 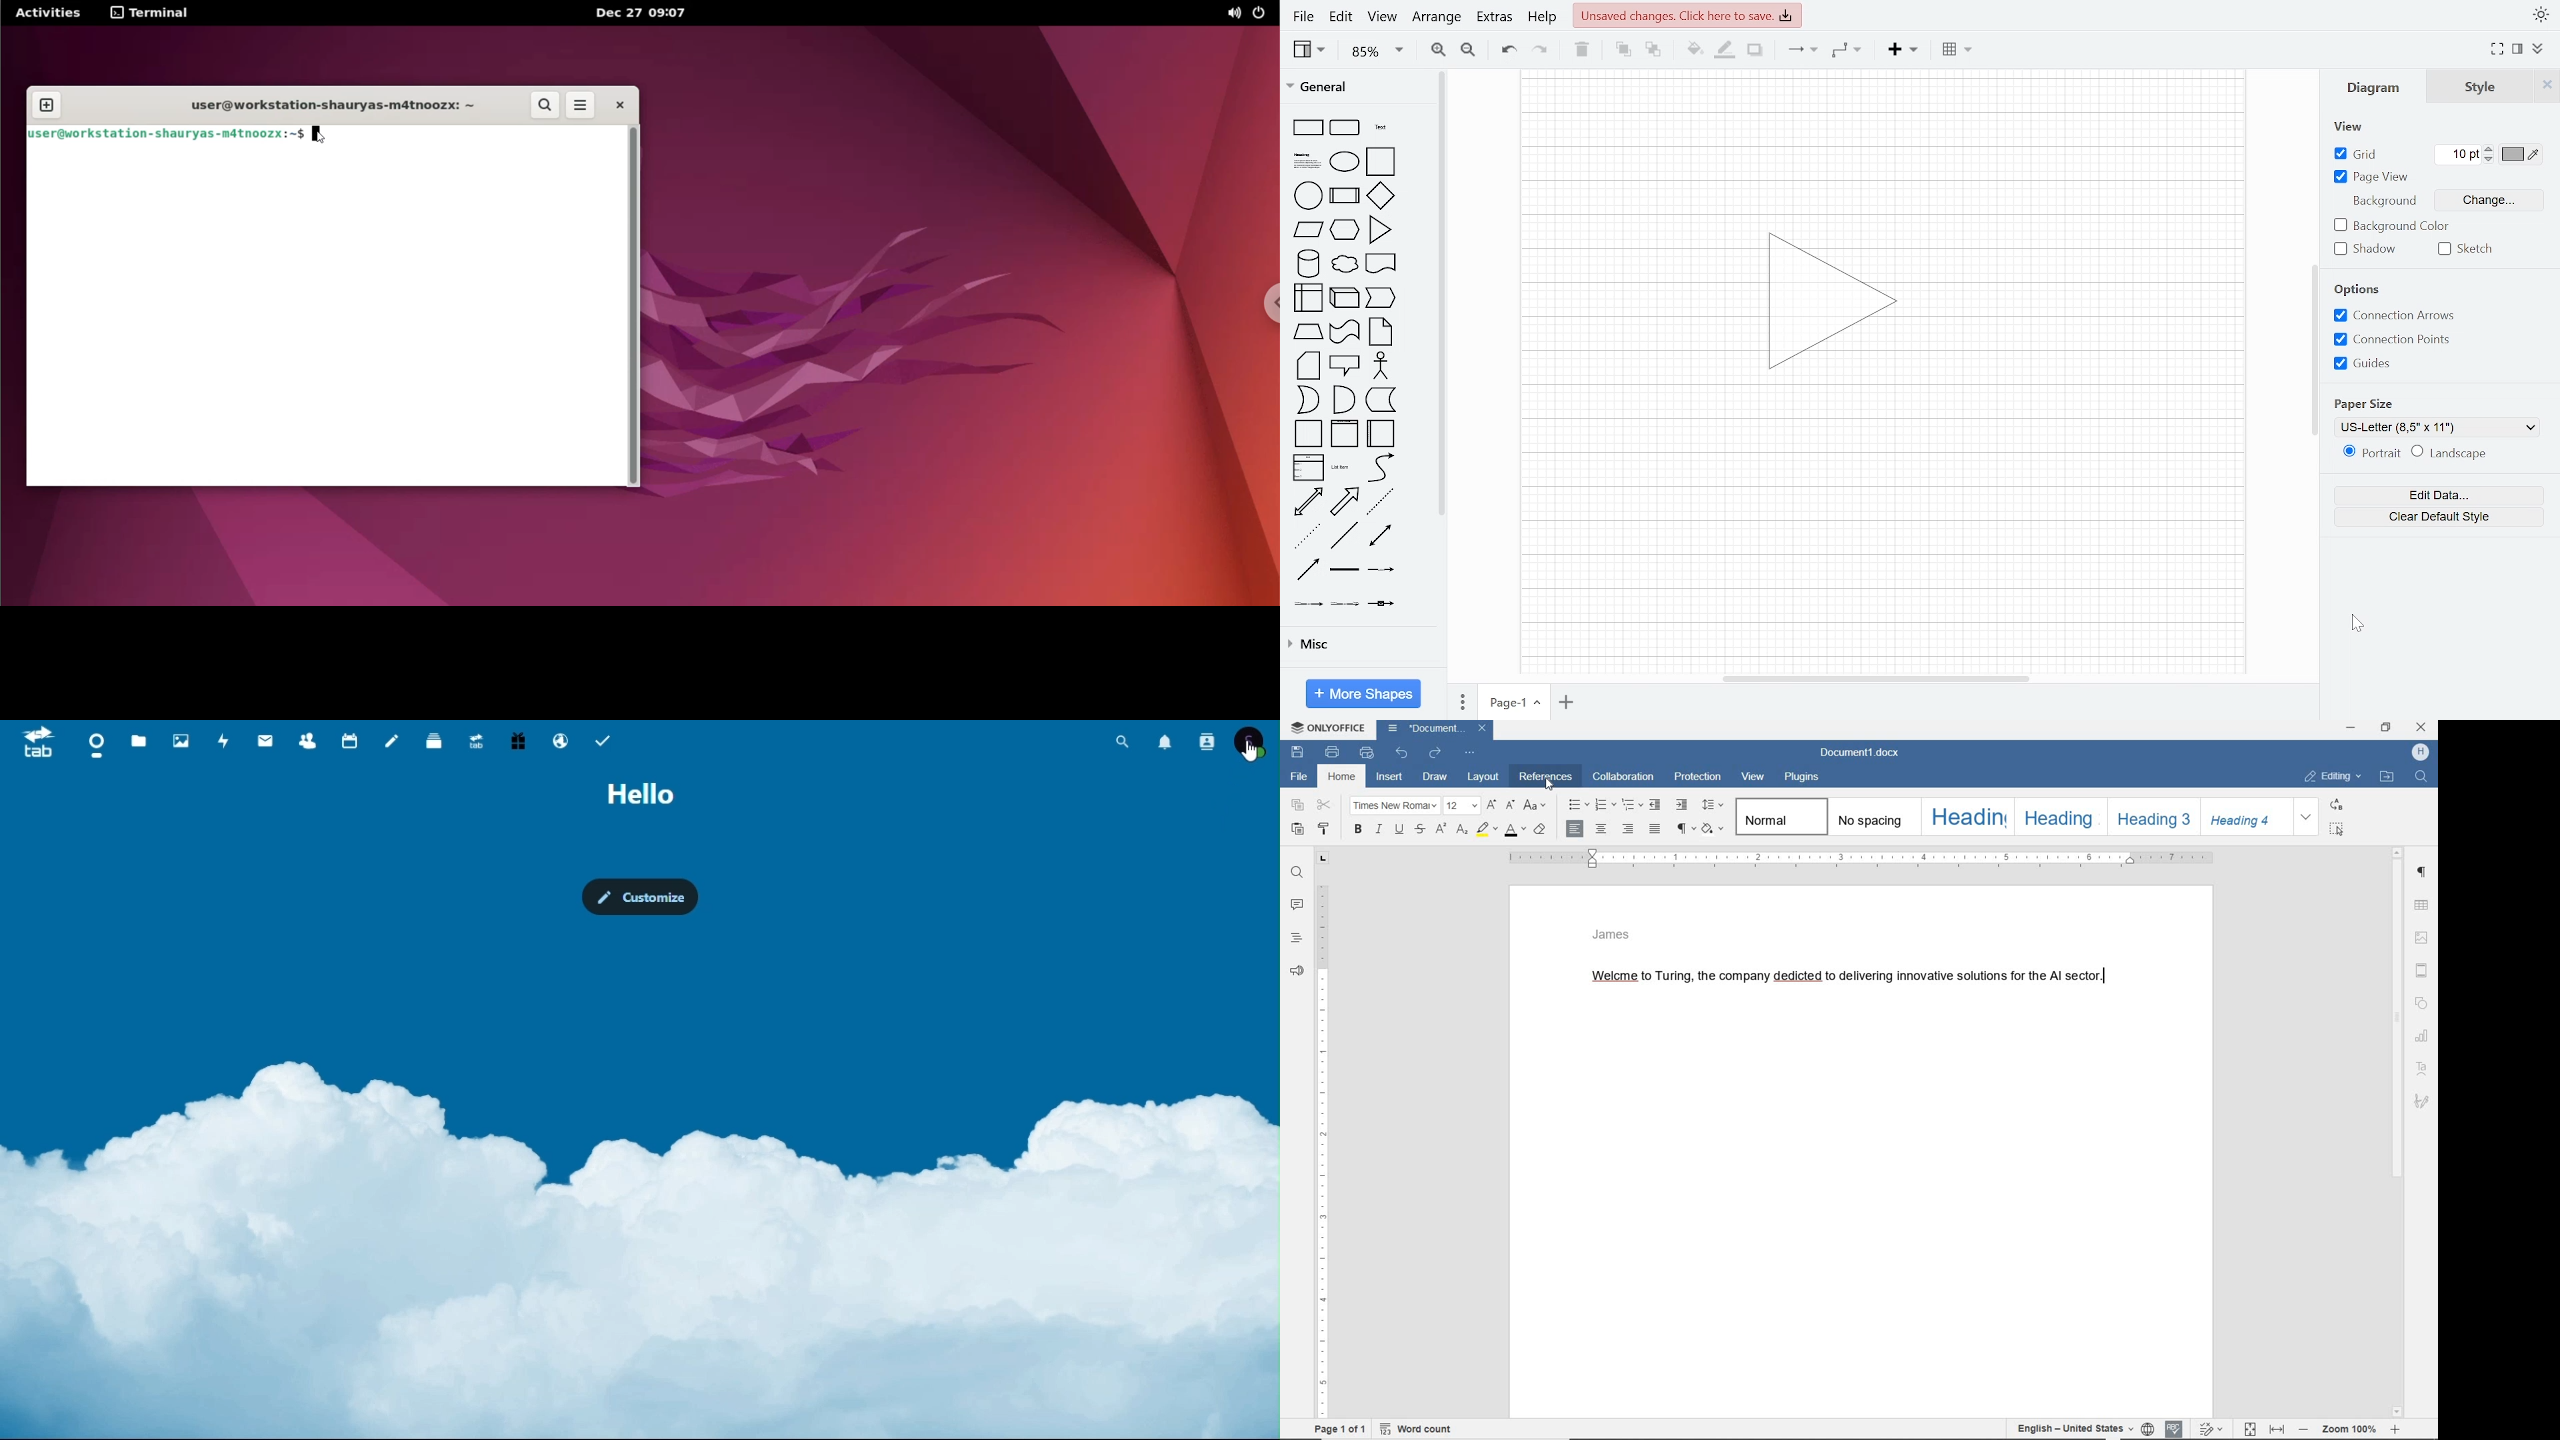 I want to click on Current grid pt., so click(x=2457, y=154).